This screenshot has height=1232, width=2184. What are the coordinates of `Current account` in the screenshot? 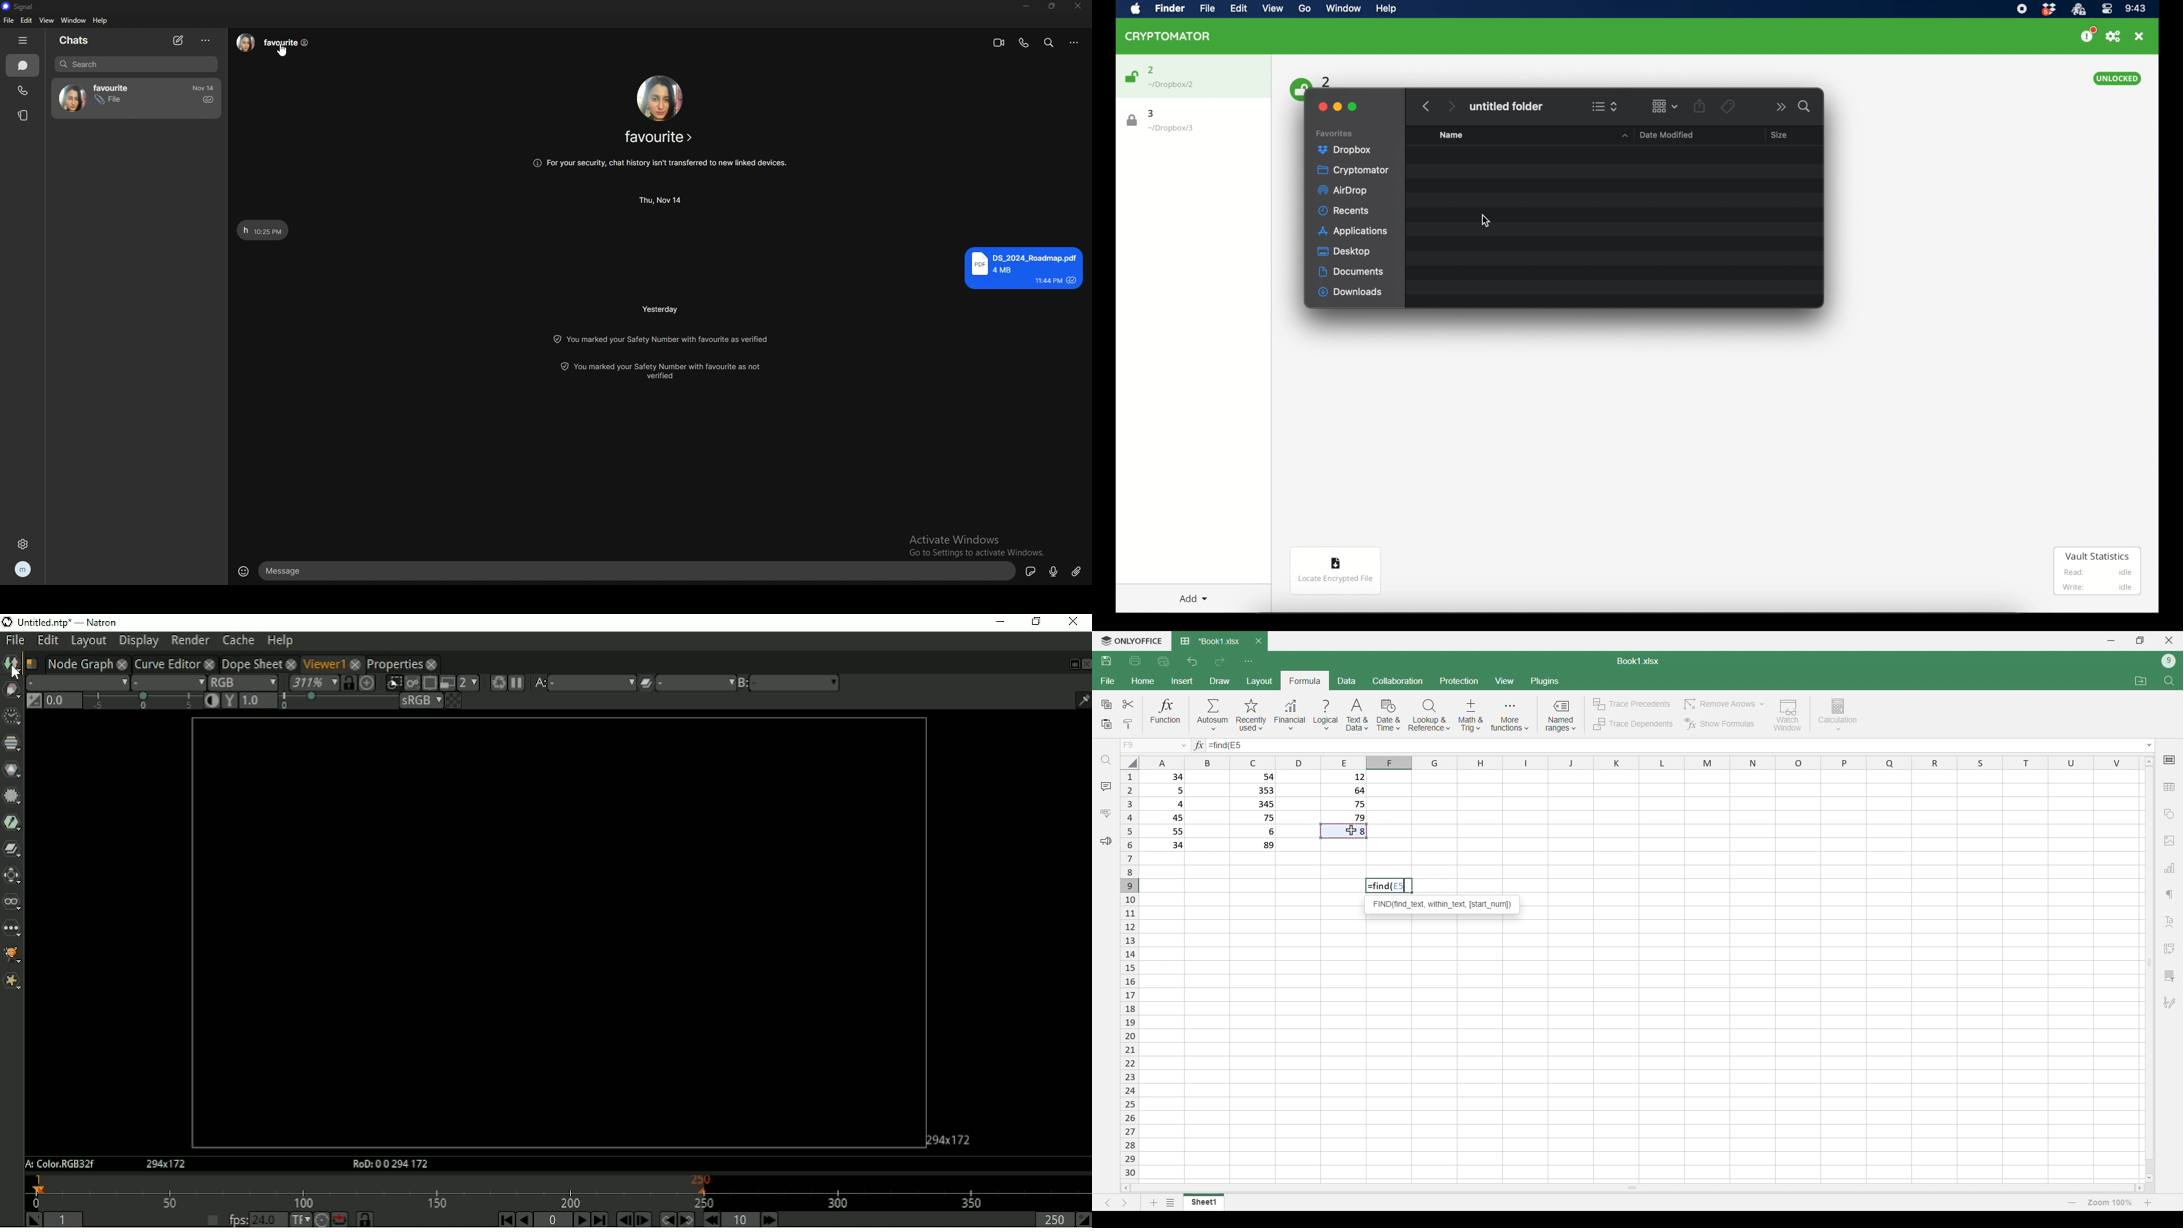 It's located at (2169, 661).